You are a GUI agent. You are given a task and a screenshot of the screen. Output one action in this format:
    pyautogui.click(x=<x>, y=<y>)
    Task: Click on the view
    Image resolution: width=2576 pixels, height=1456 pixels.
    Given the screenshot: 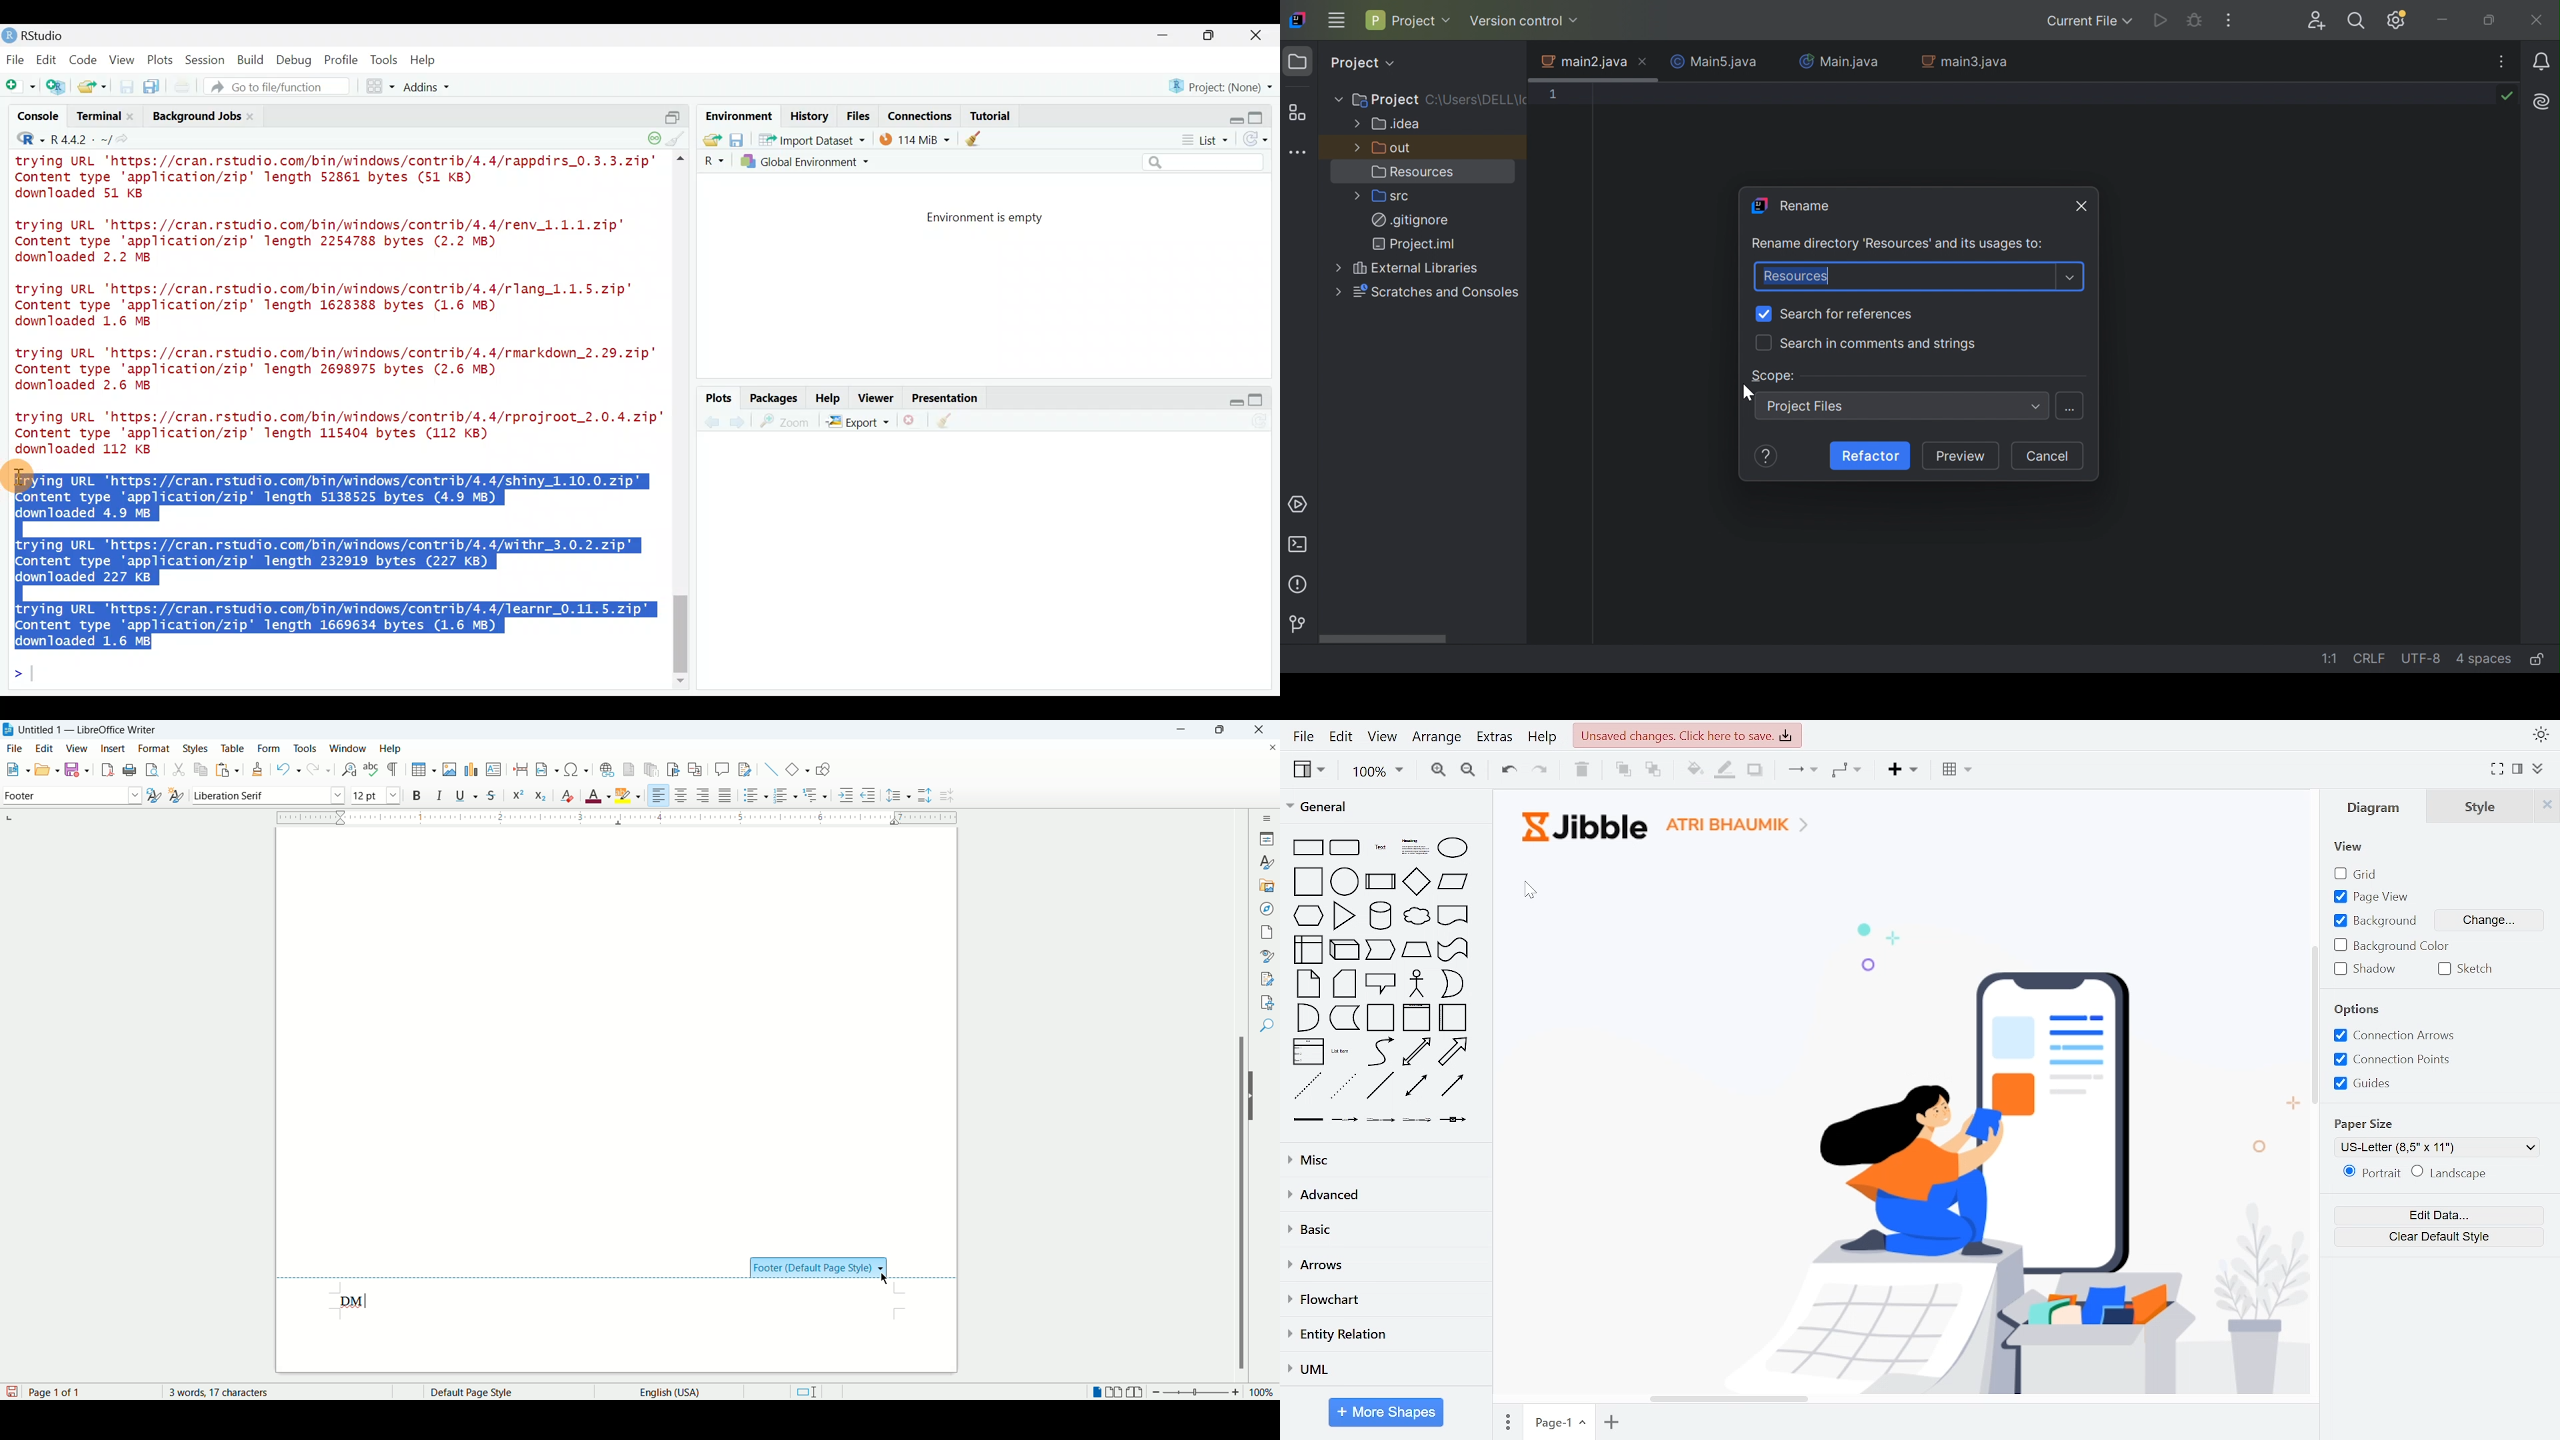 What is the action you would take?
    pyautogui.click(x=78, y=749)
    